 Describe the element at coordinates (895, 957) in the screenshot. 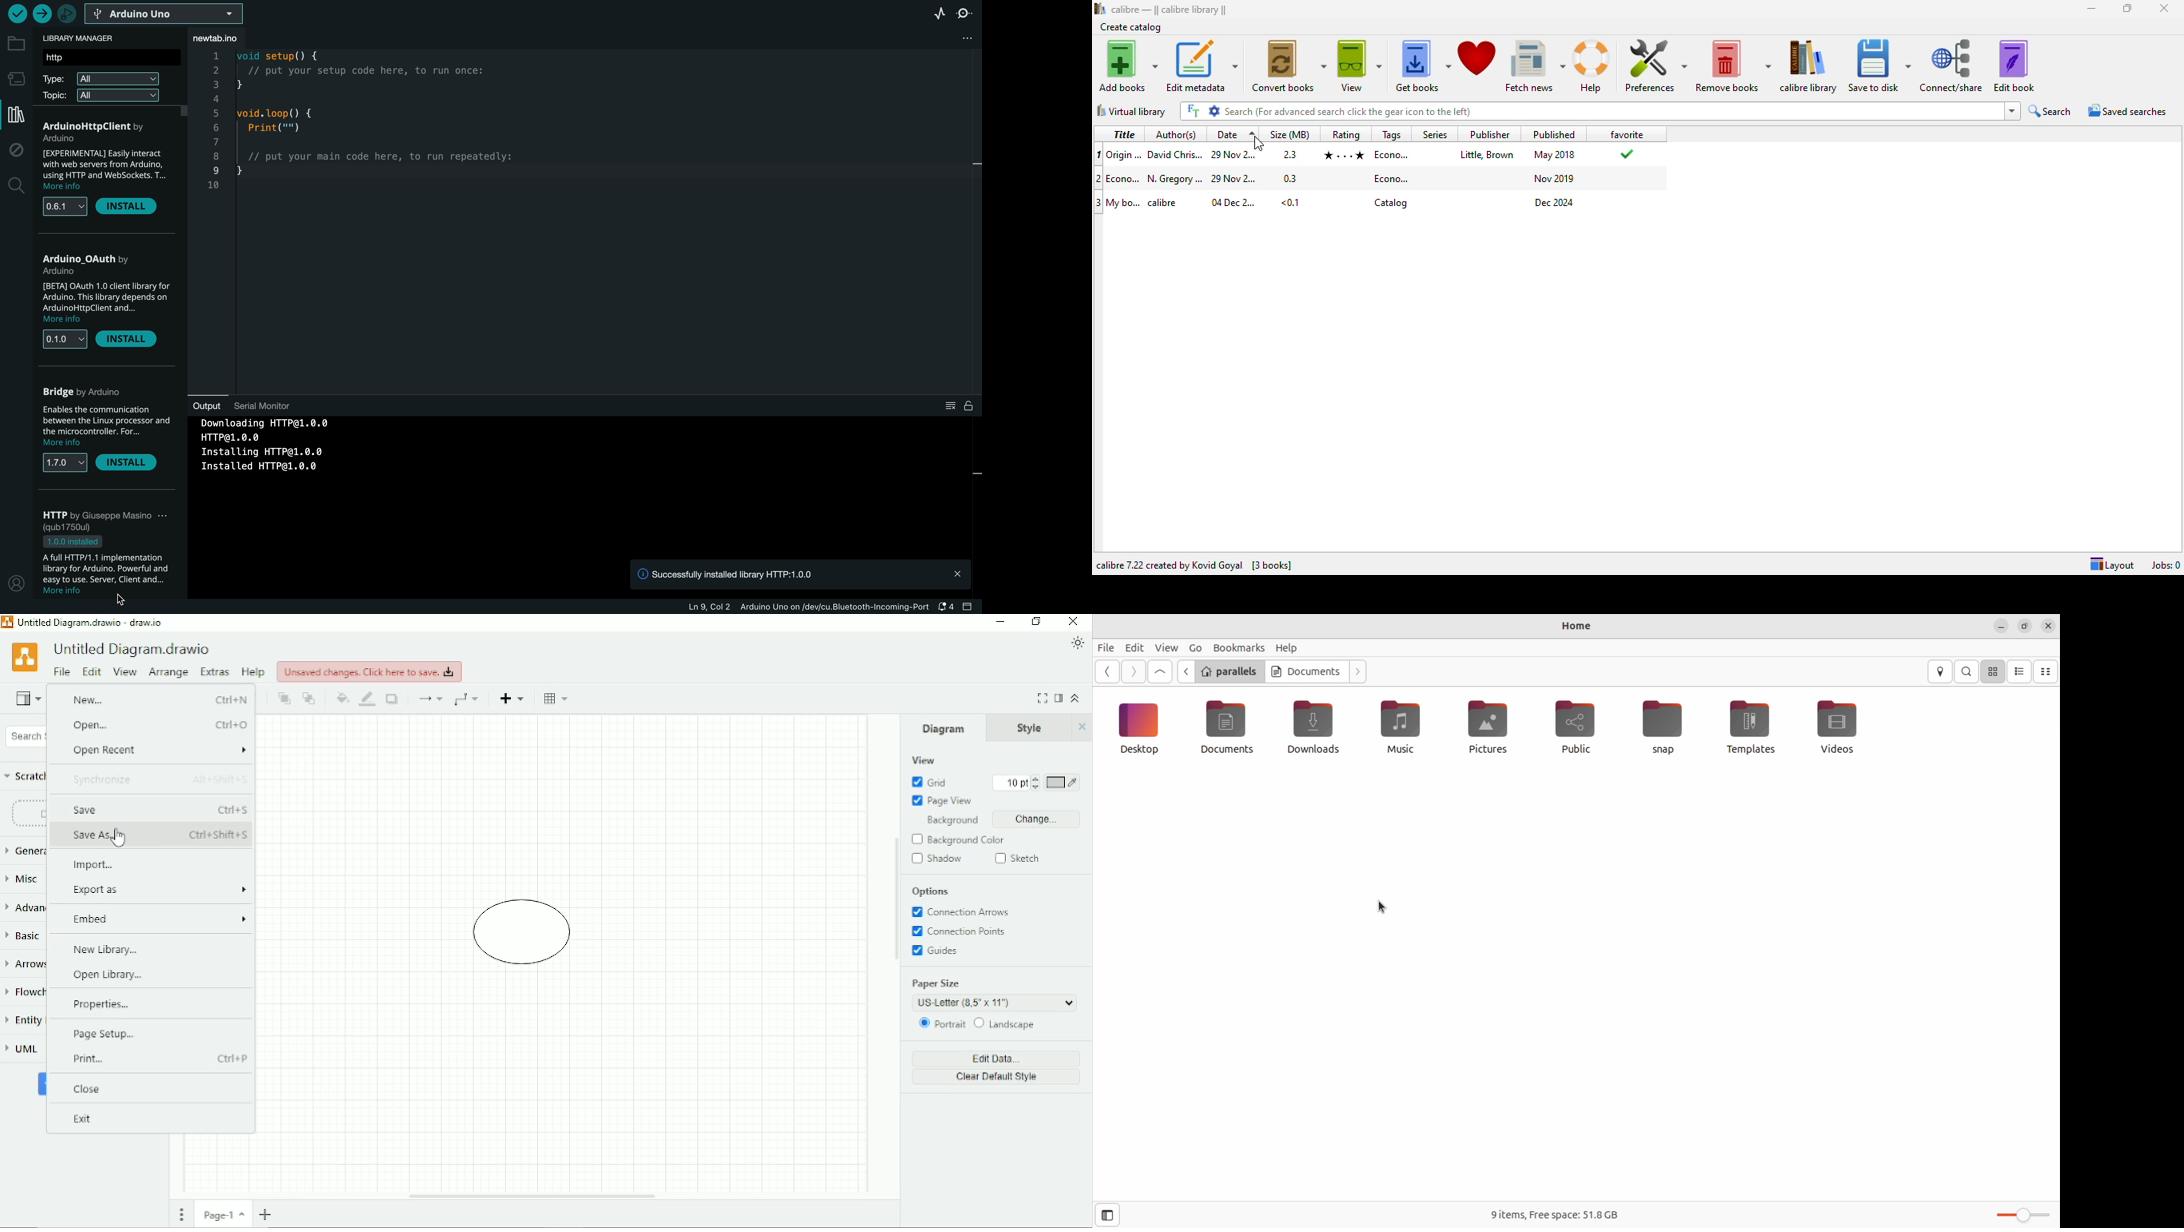

I see `Vertical Scroll Bar` at that location.